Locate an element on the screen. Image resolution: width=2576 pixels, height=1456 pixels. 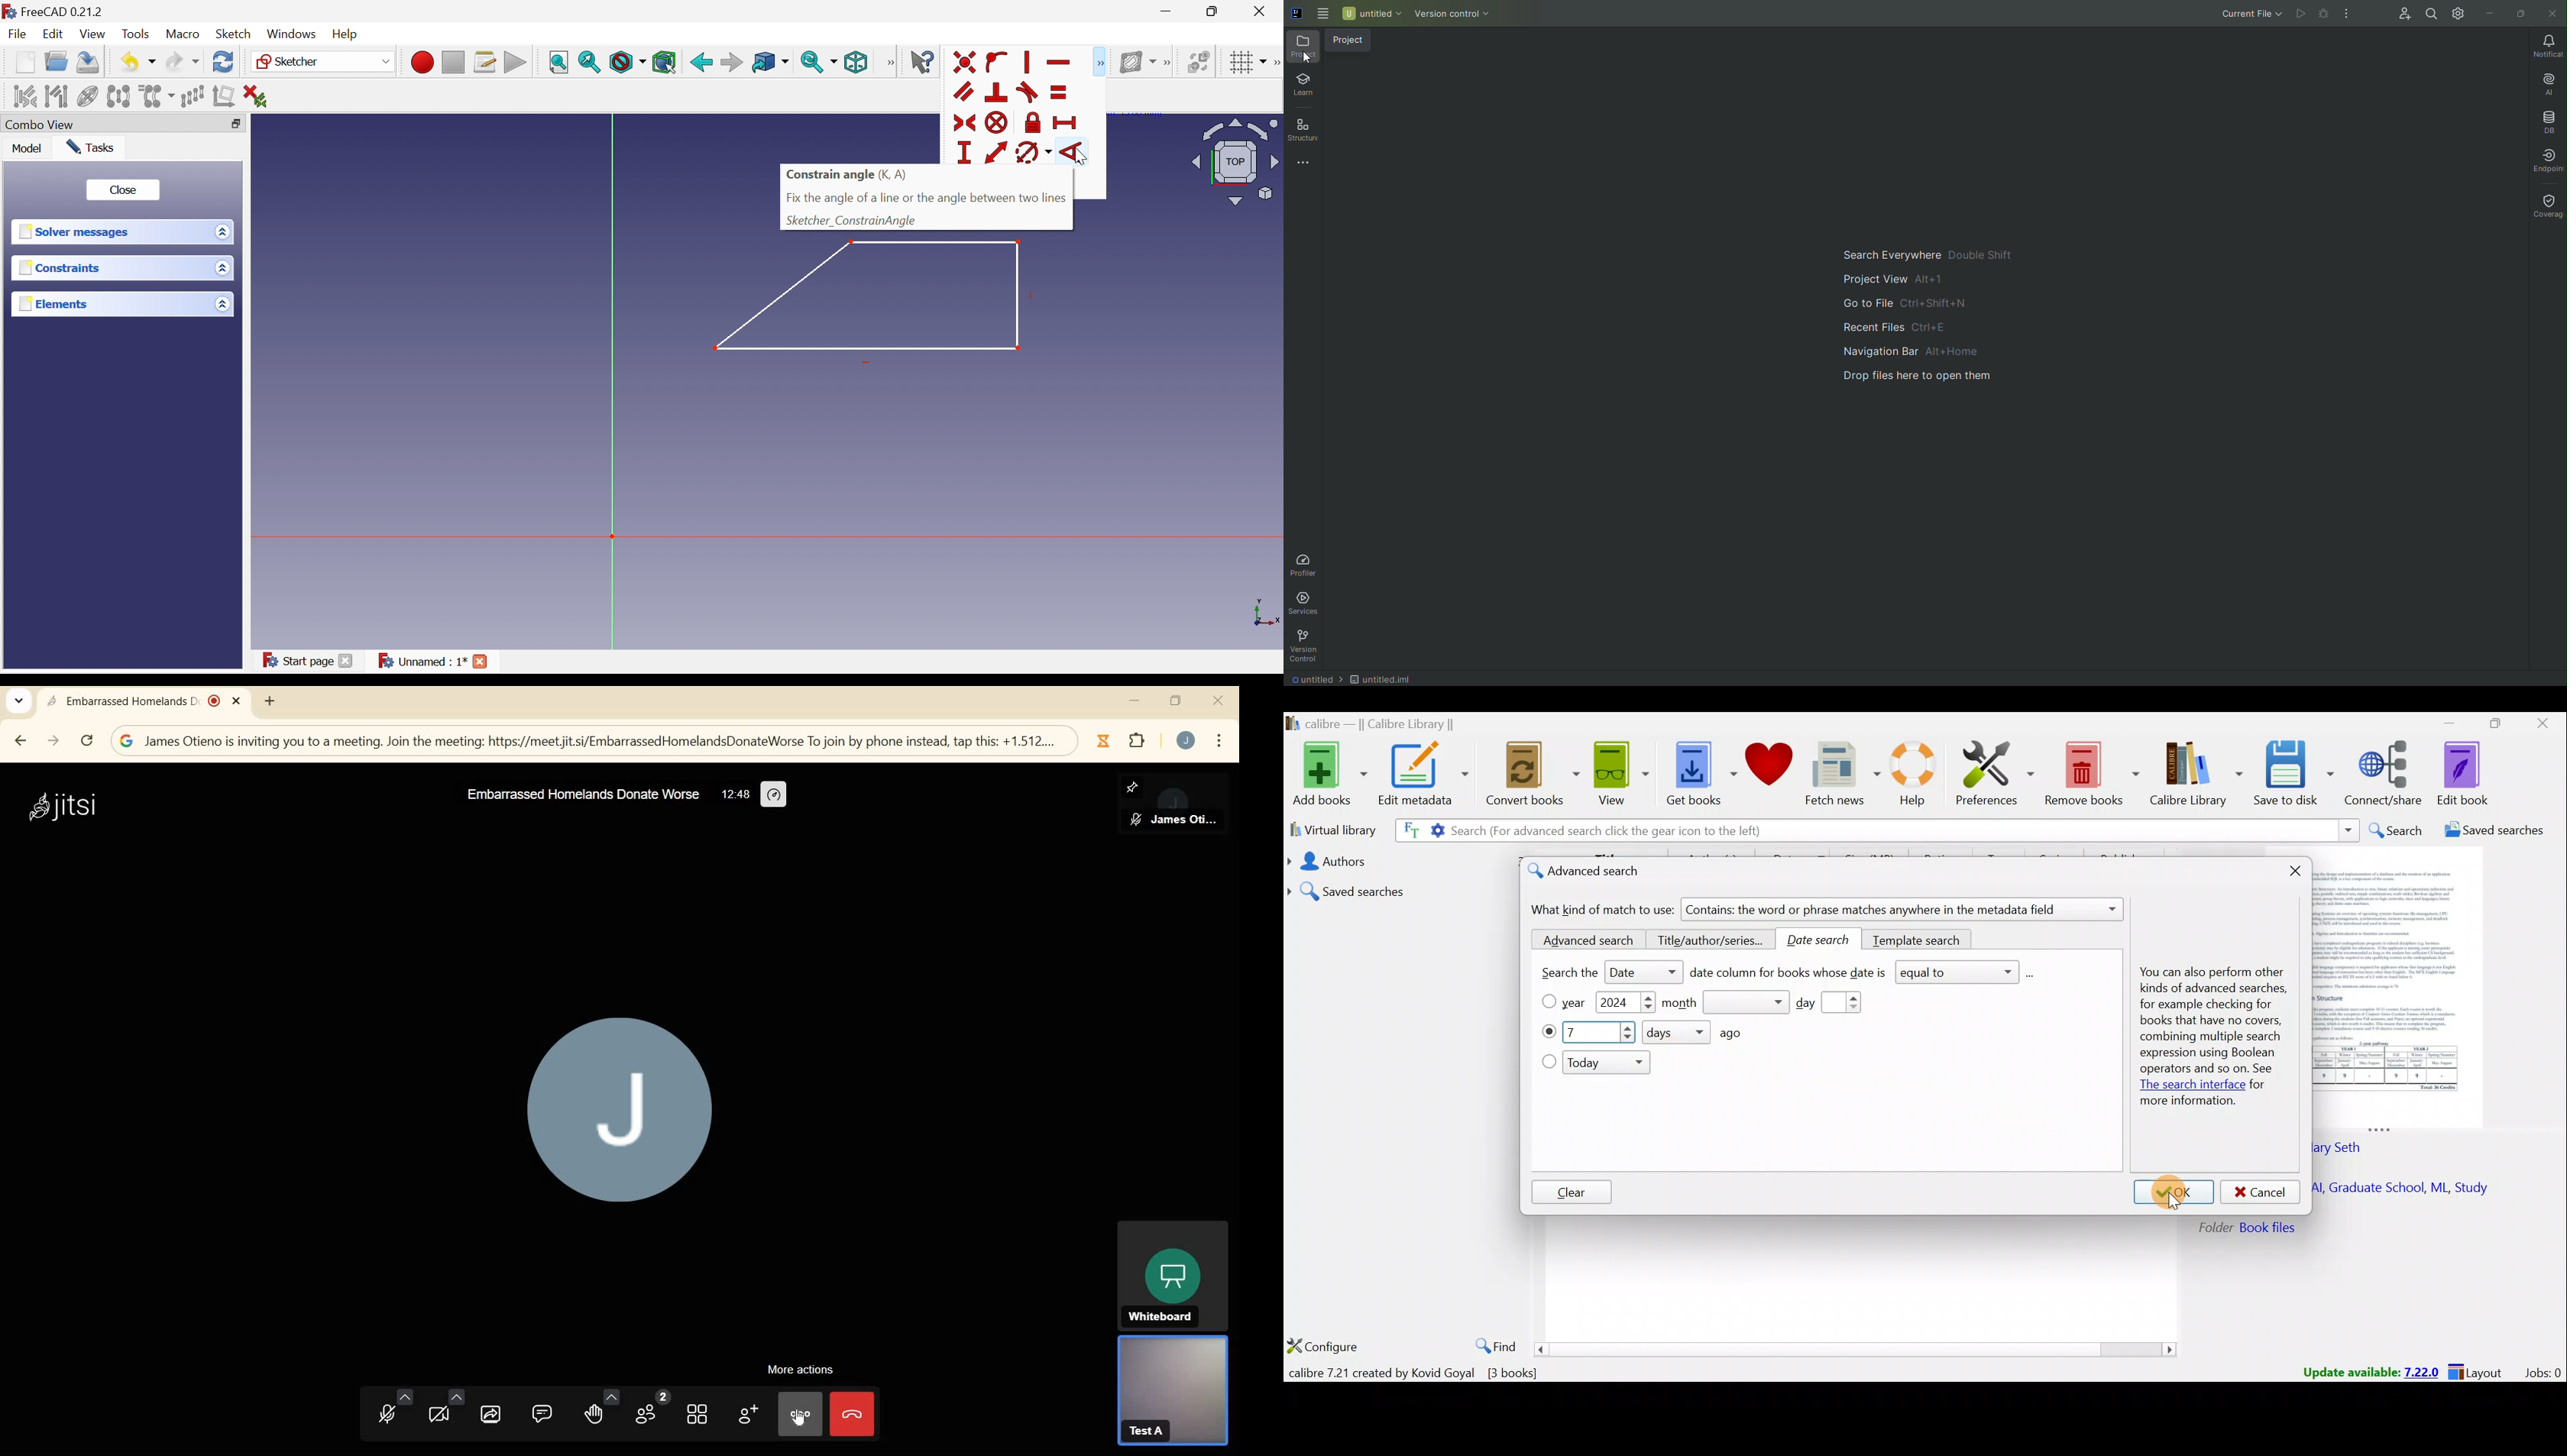
Constraint equal is located at coordinates (1060, 93).